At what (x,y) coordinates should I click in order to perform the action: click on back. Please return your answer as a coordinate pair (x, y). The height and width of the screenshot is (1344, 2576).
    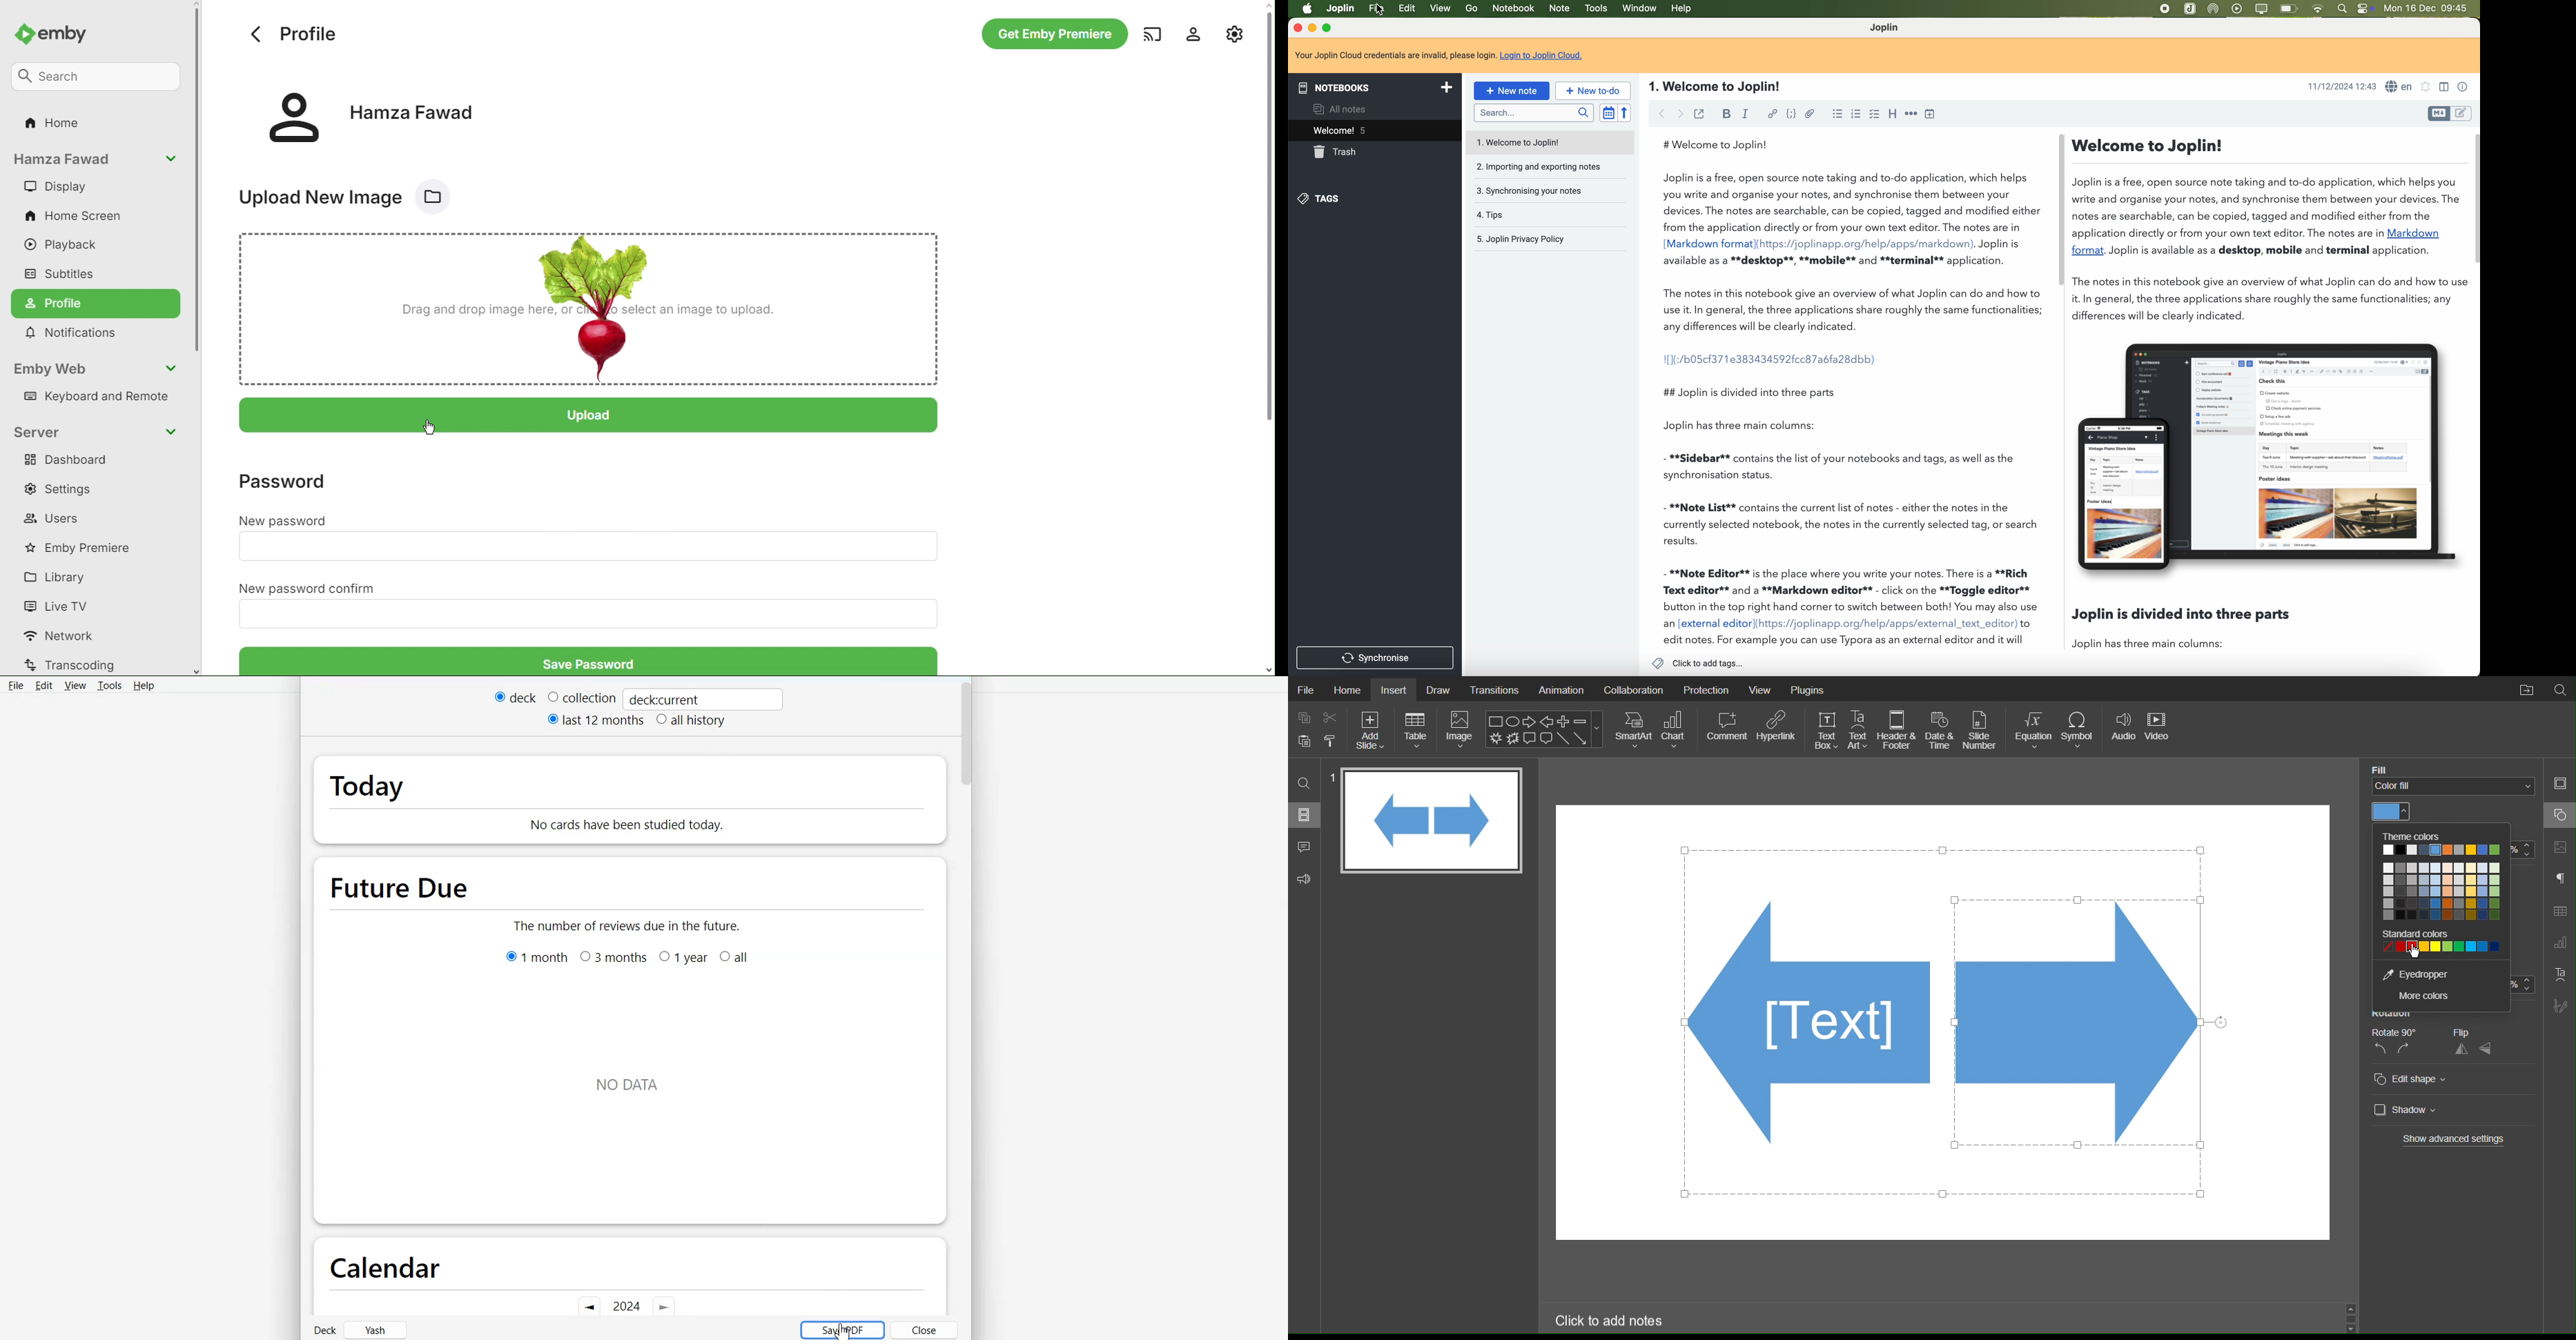
    Looking at the image, I should click on (1660, 115).